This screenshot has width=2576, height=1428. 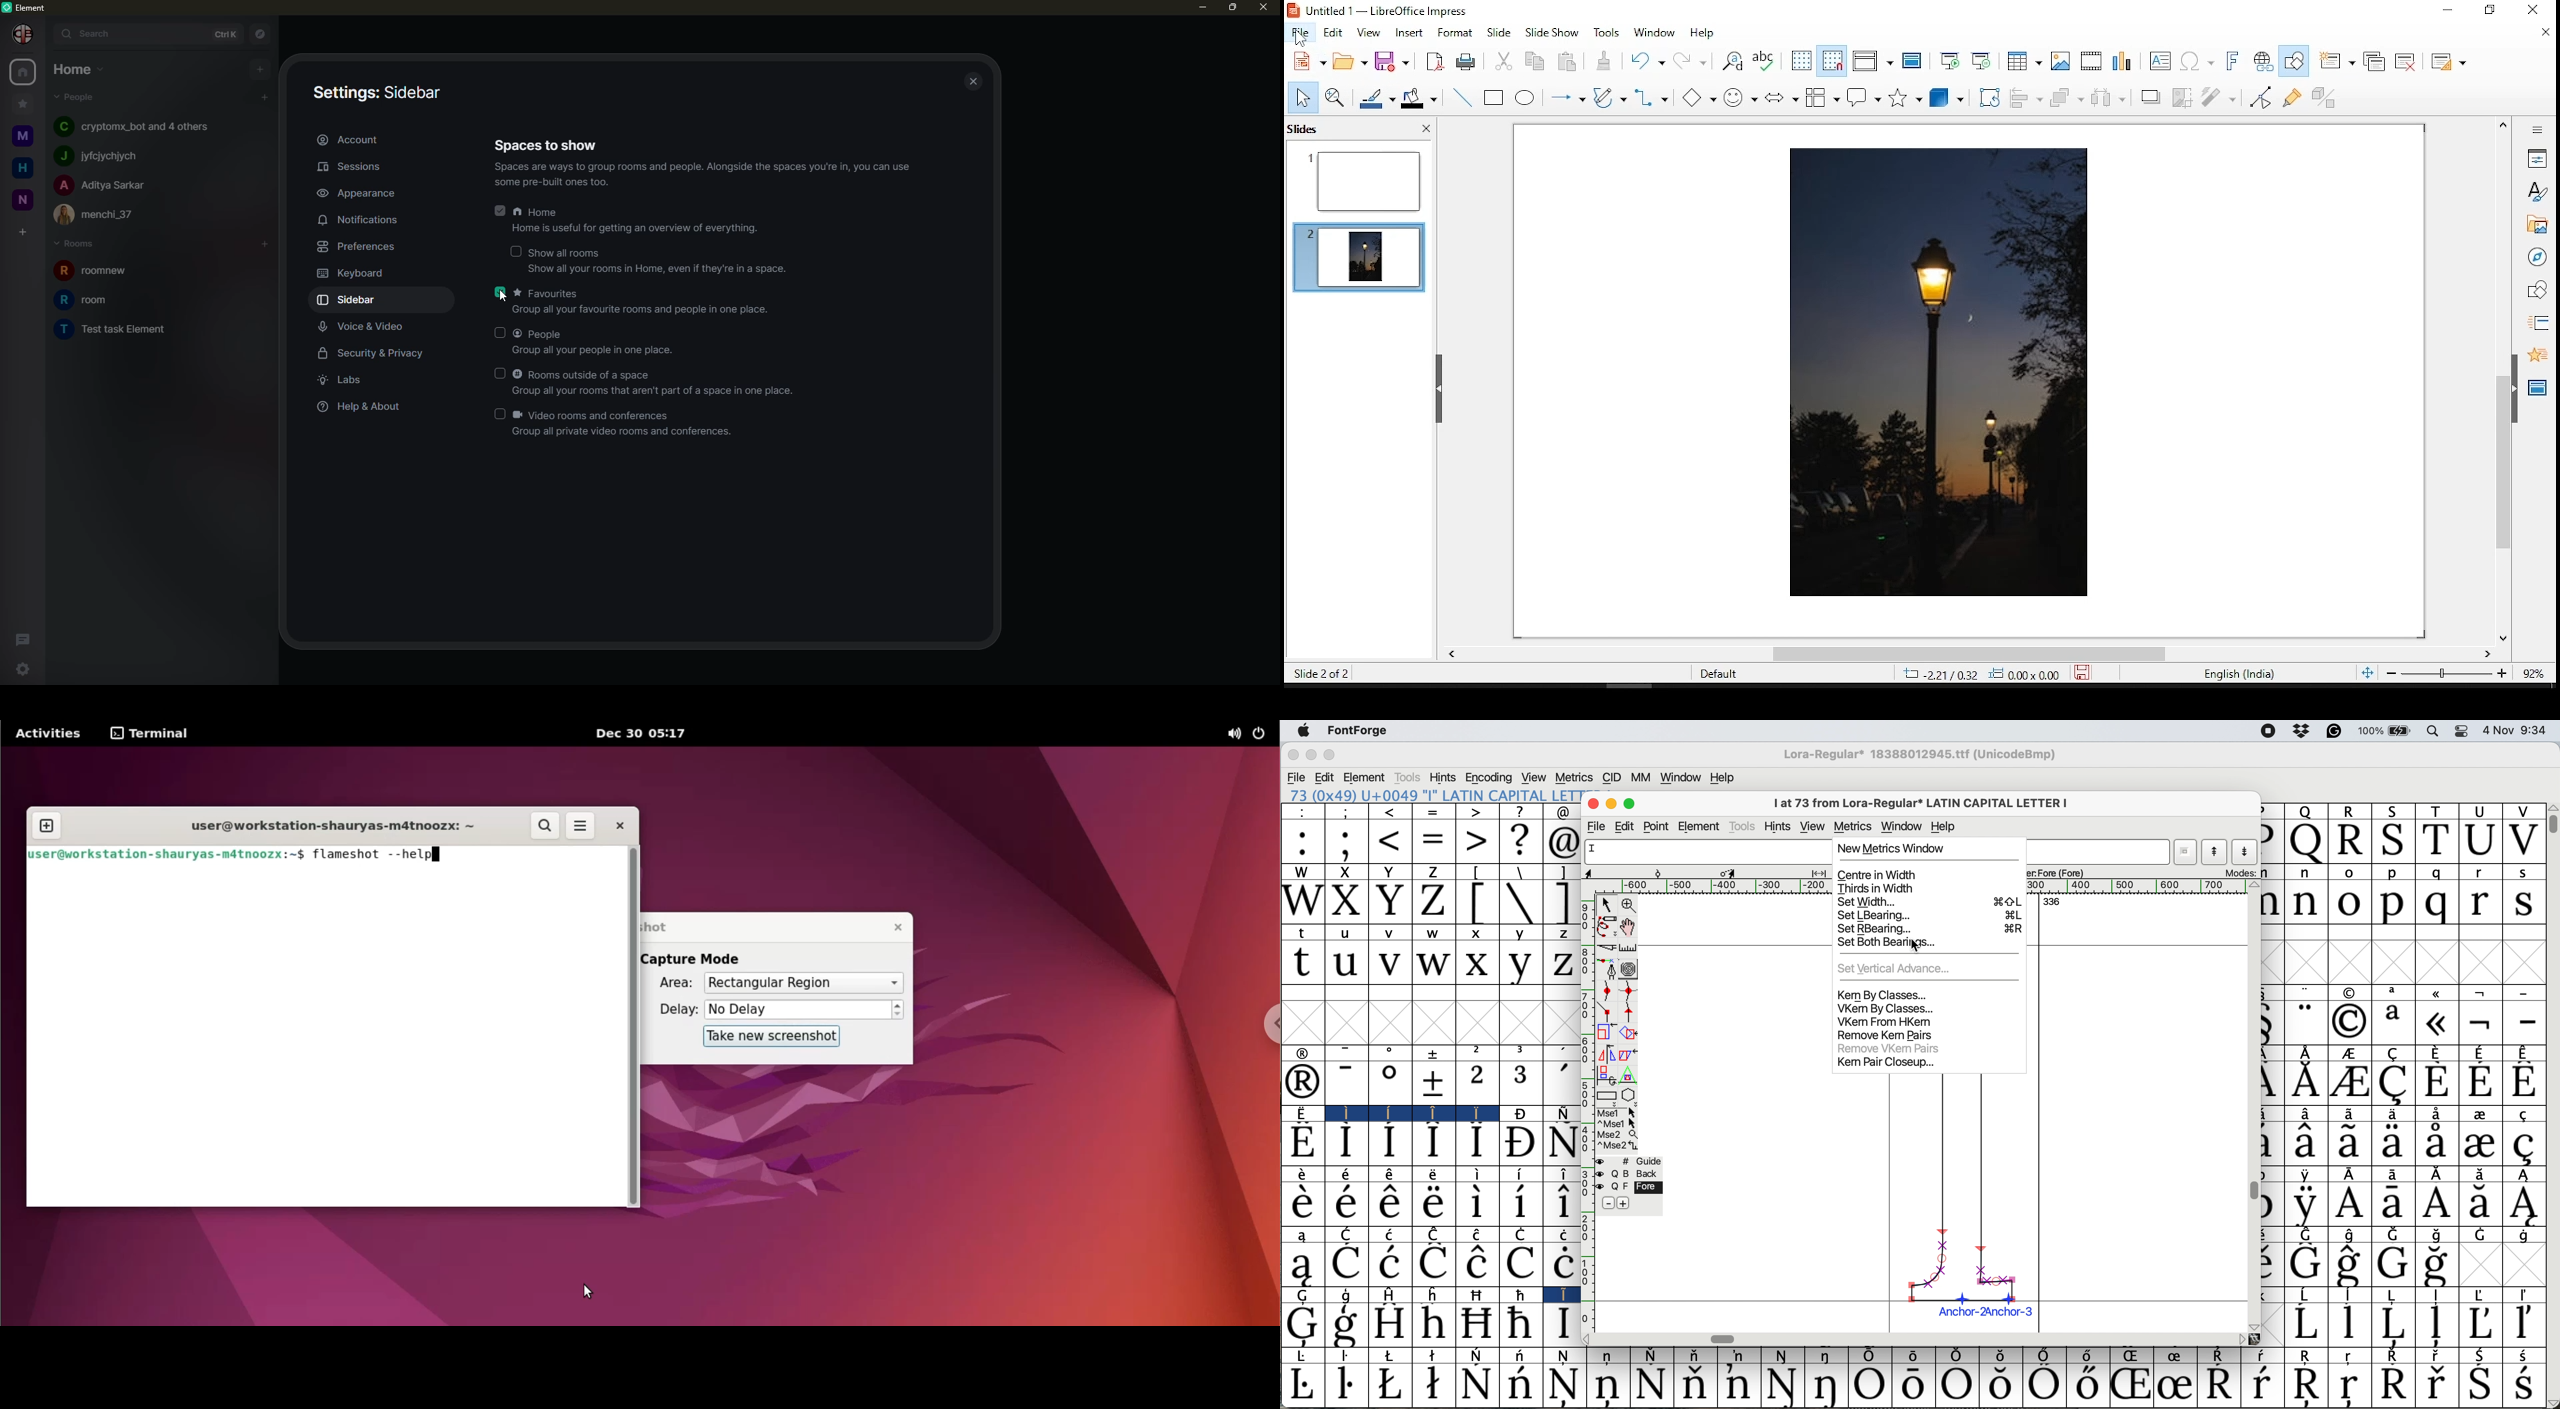 What do you see at coordinates (1519, 812) in the screenshot?
I see `?` at bounding box center [1519, 812].